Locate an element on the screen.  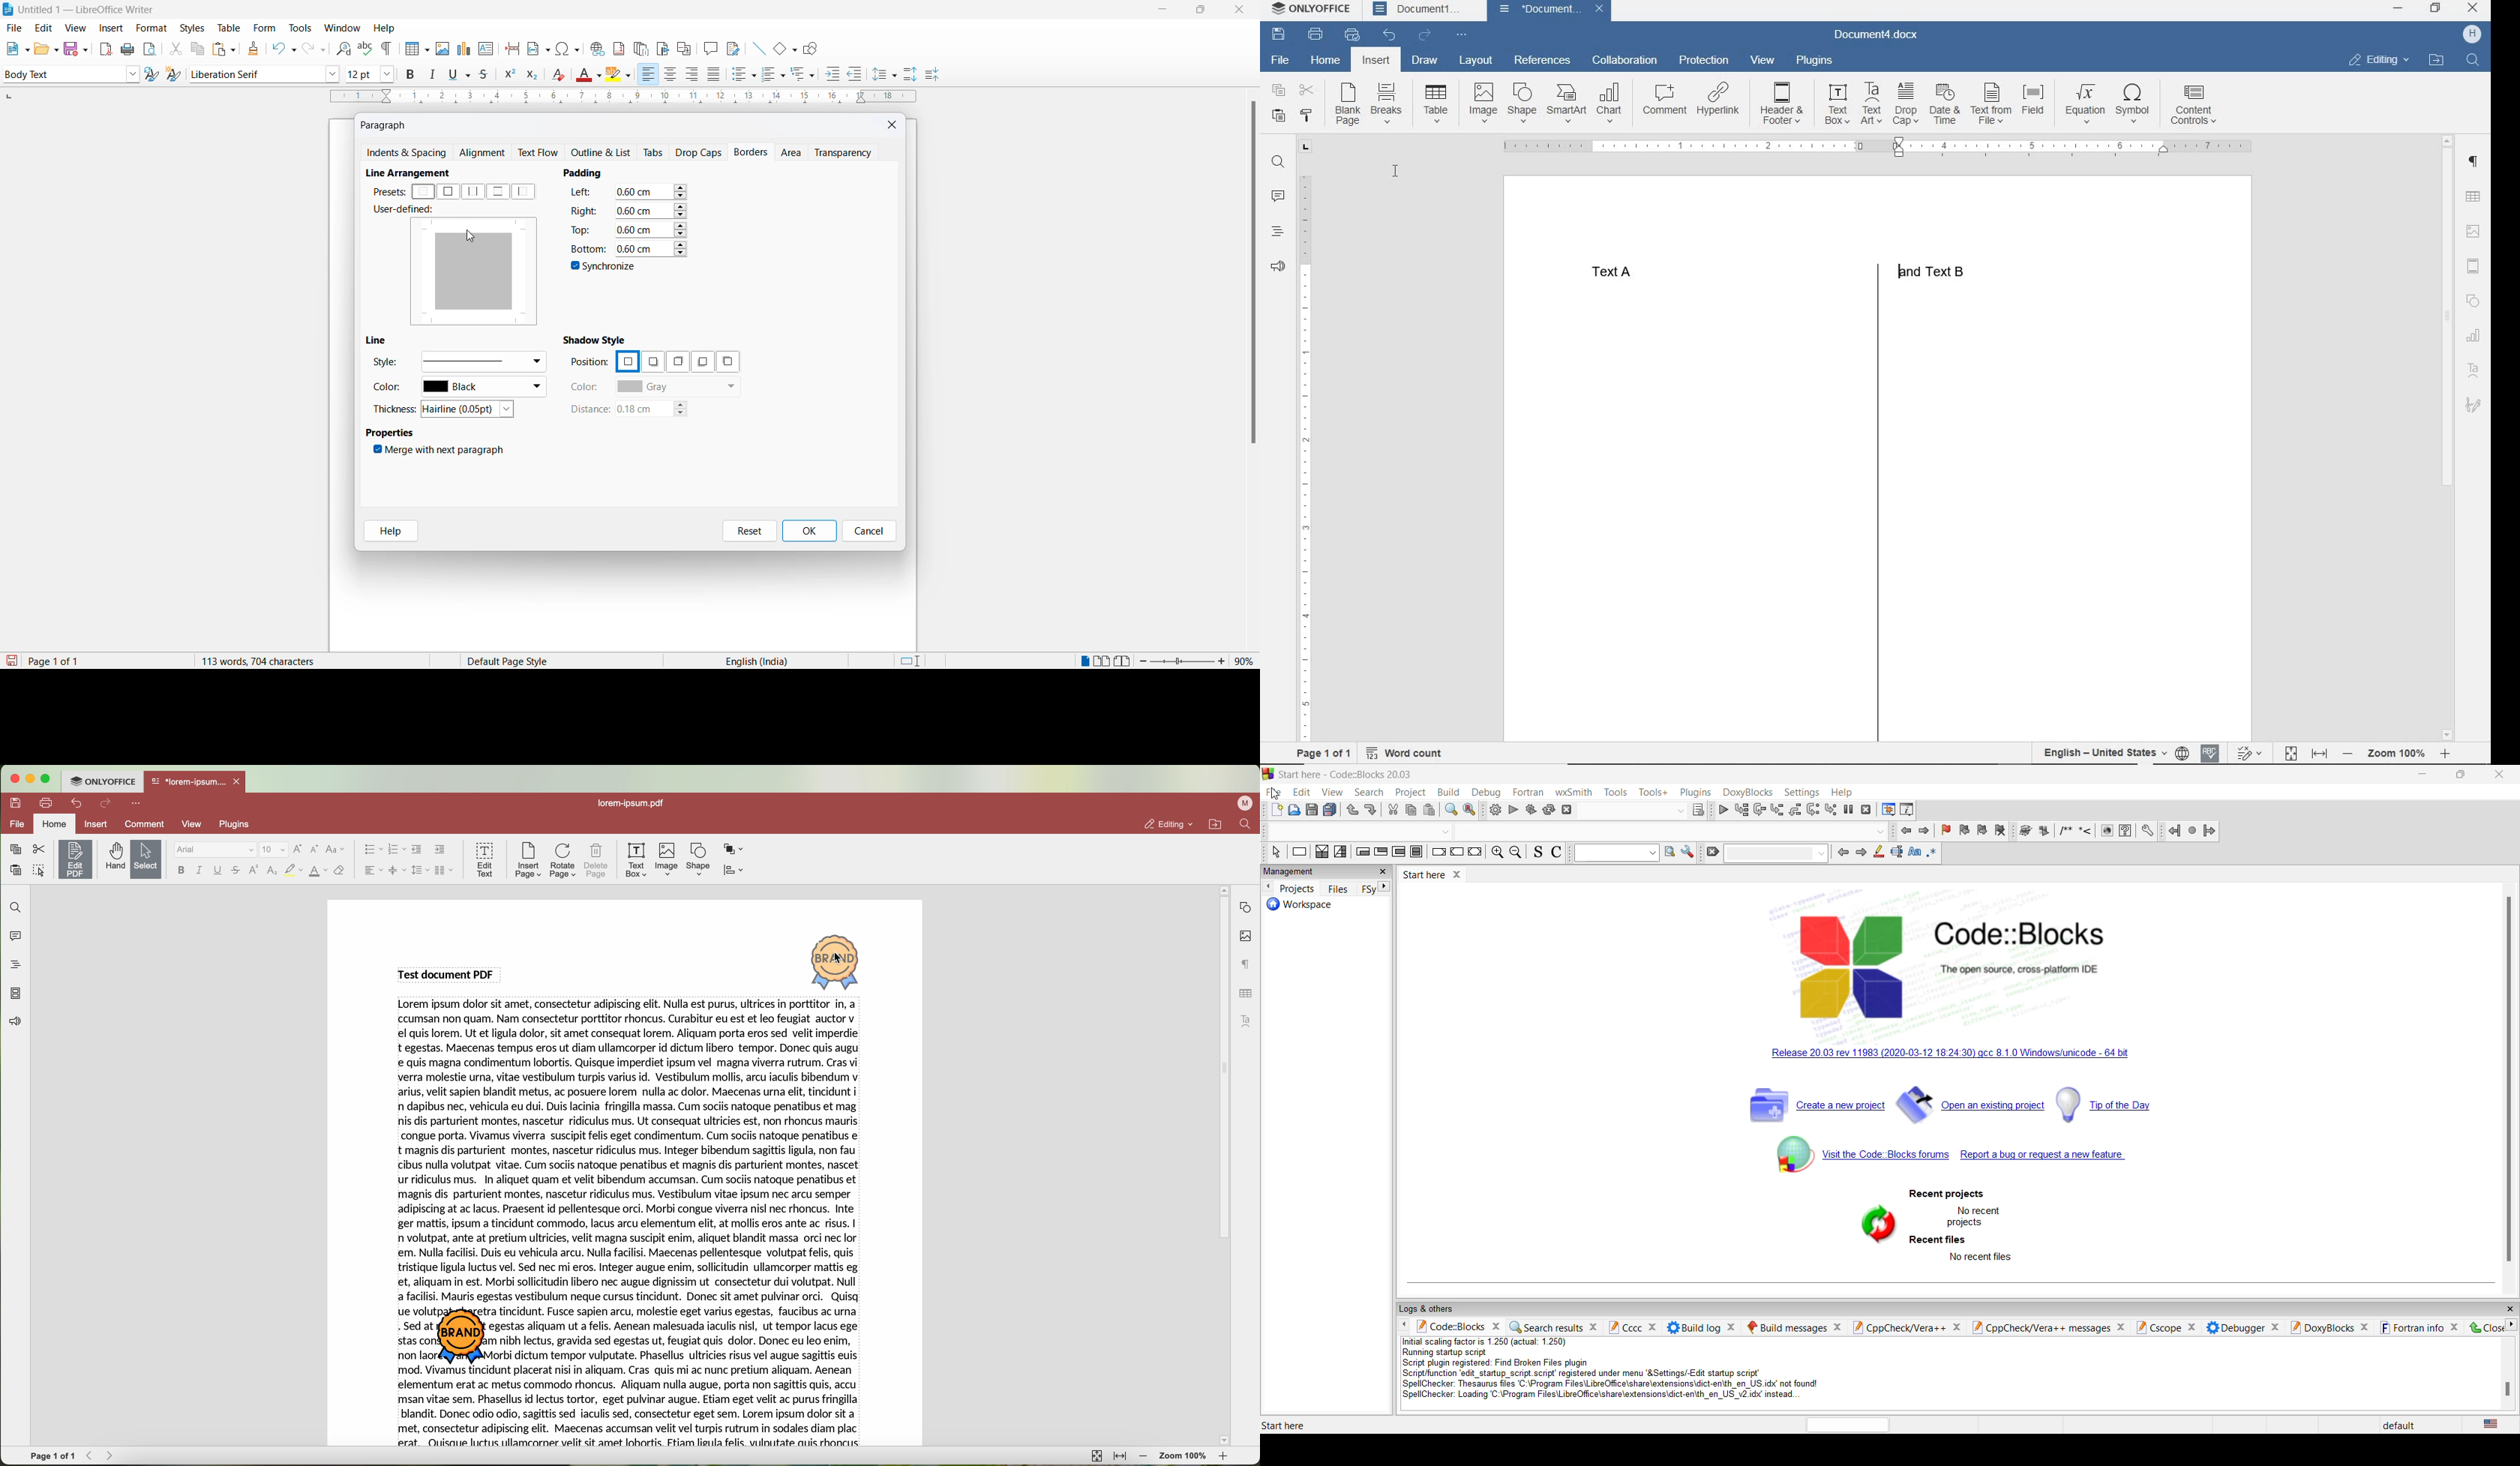
move right is located at coordinates (2512, 1325).